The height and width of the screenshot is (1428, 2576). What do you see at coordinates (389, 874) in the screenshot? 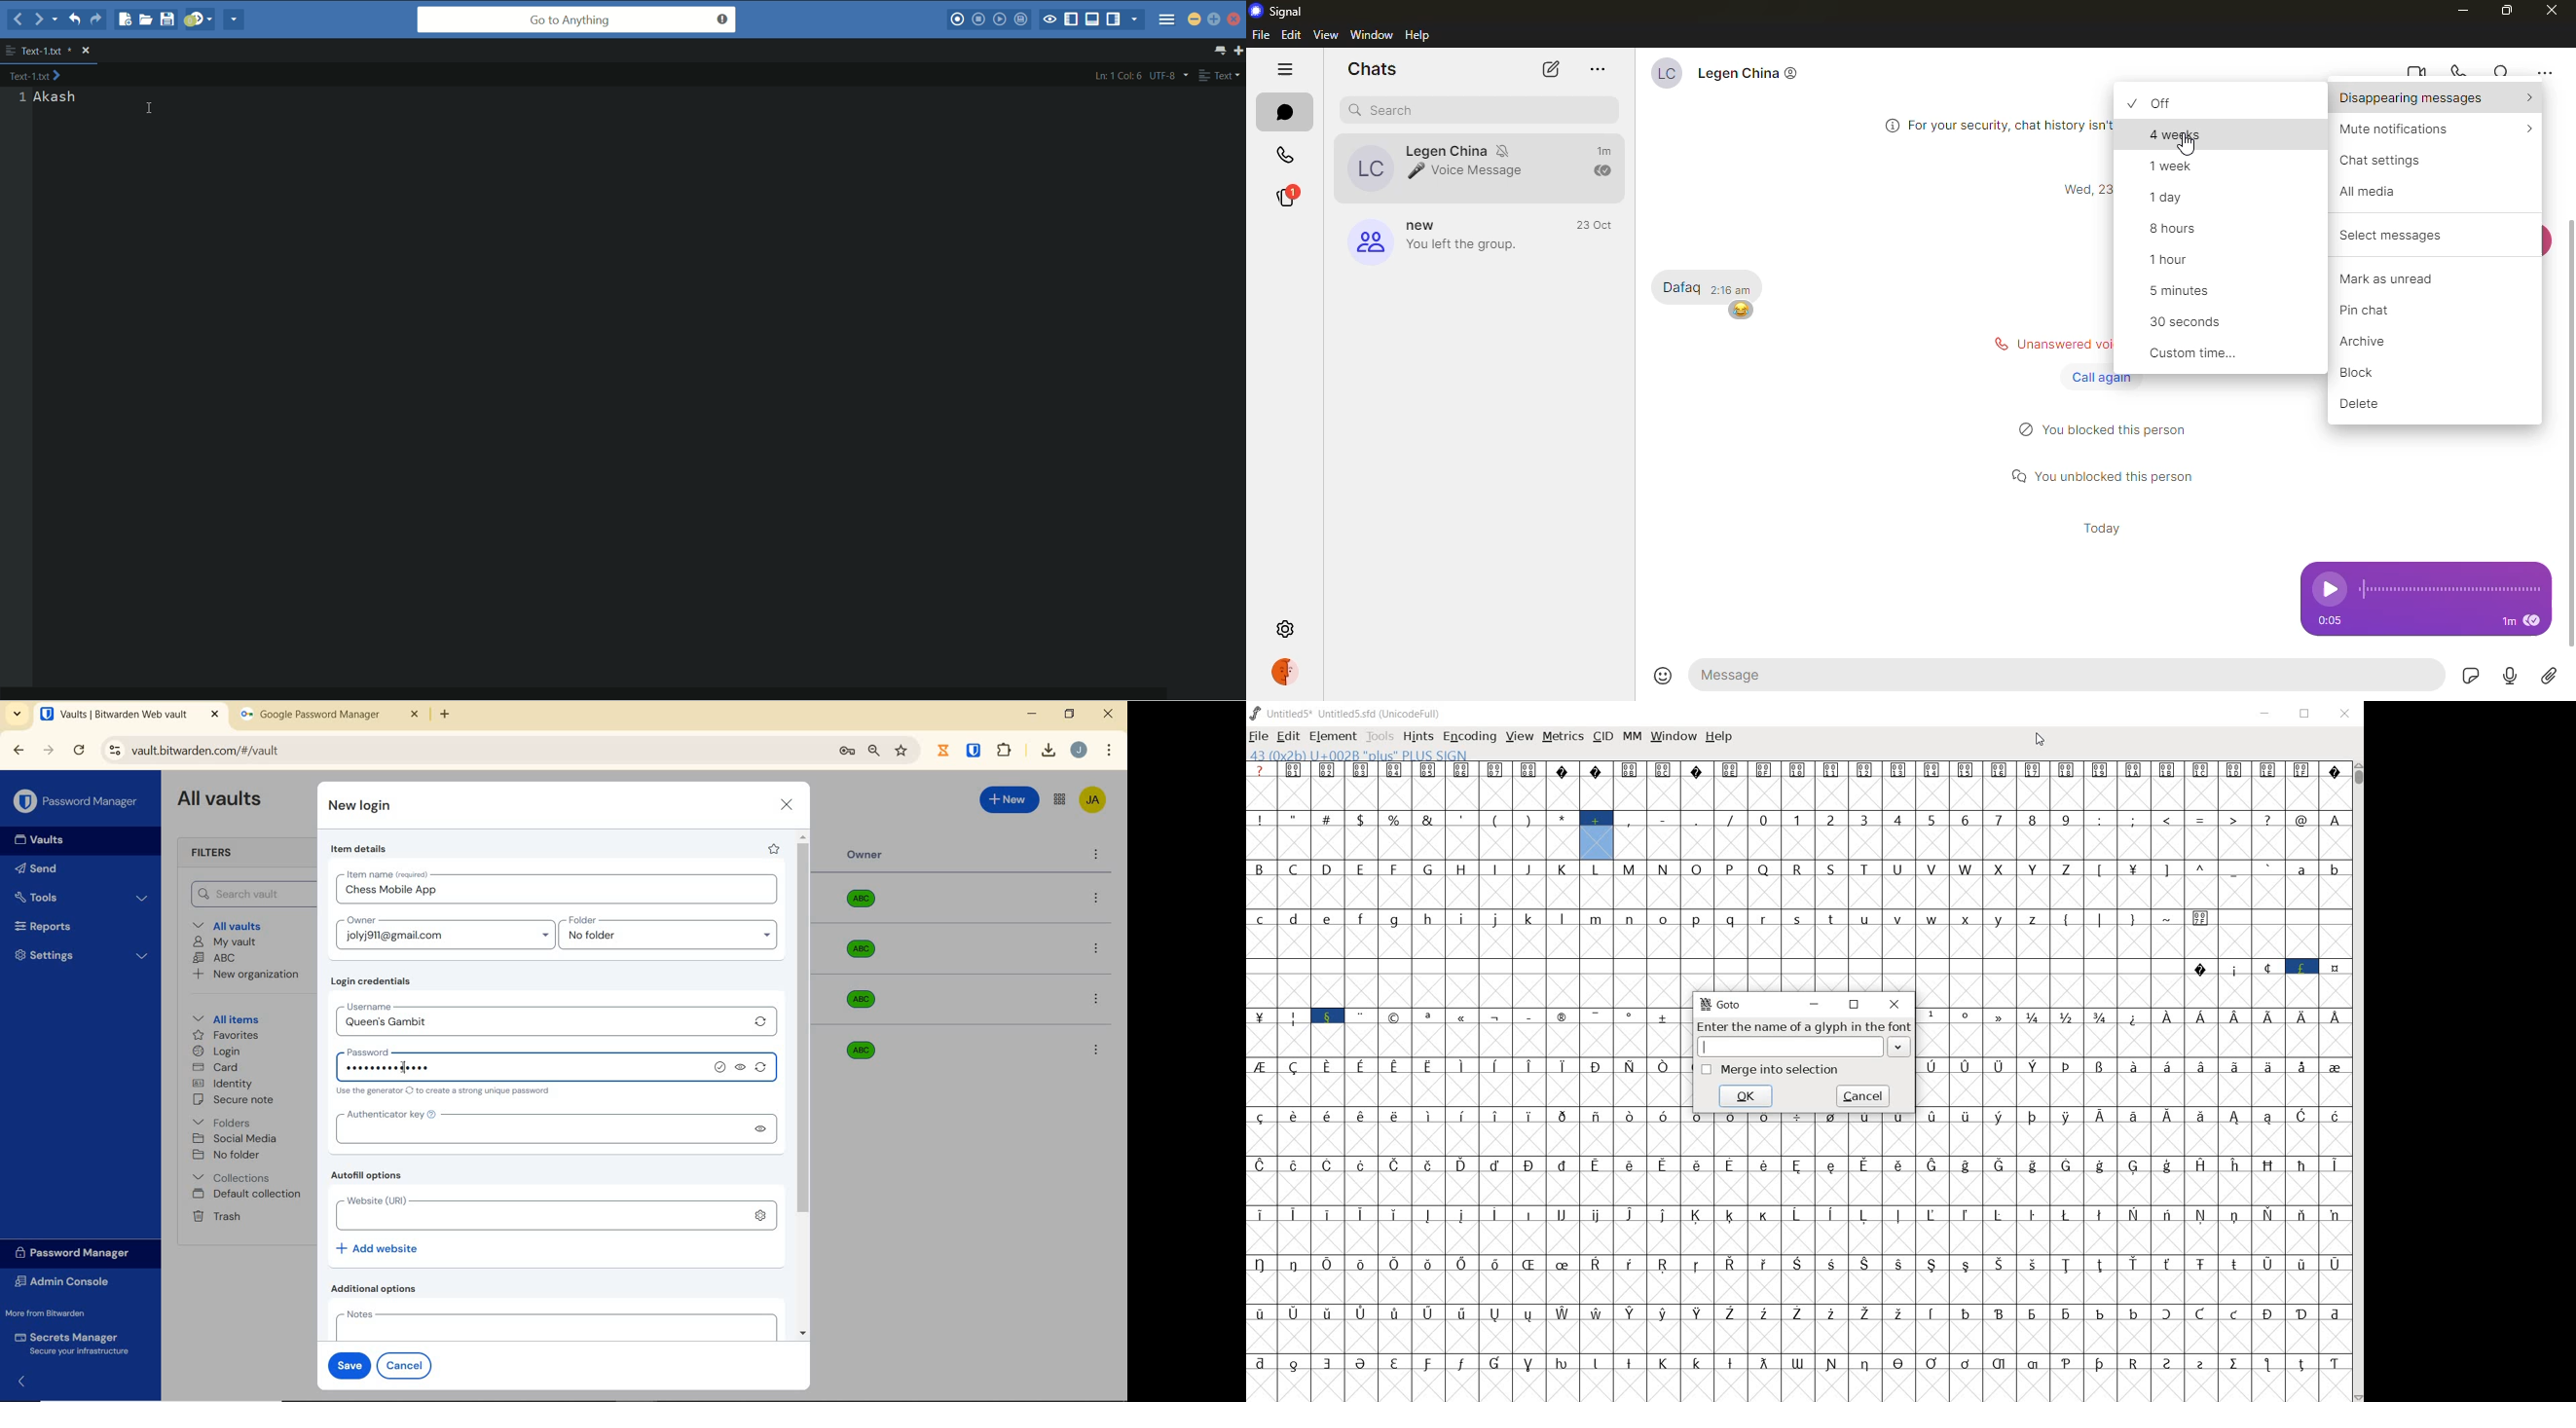
I see `Item name` at bounding box center [389, 874].